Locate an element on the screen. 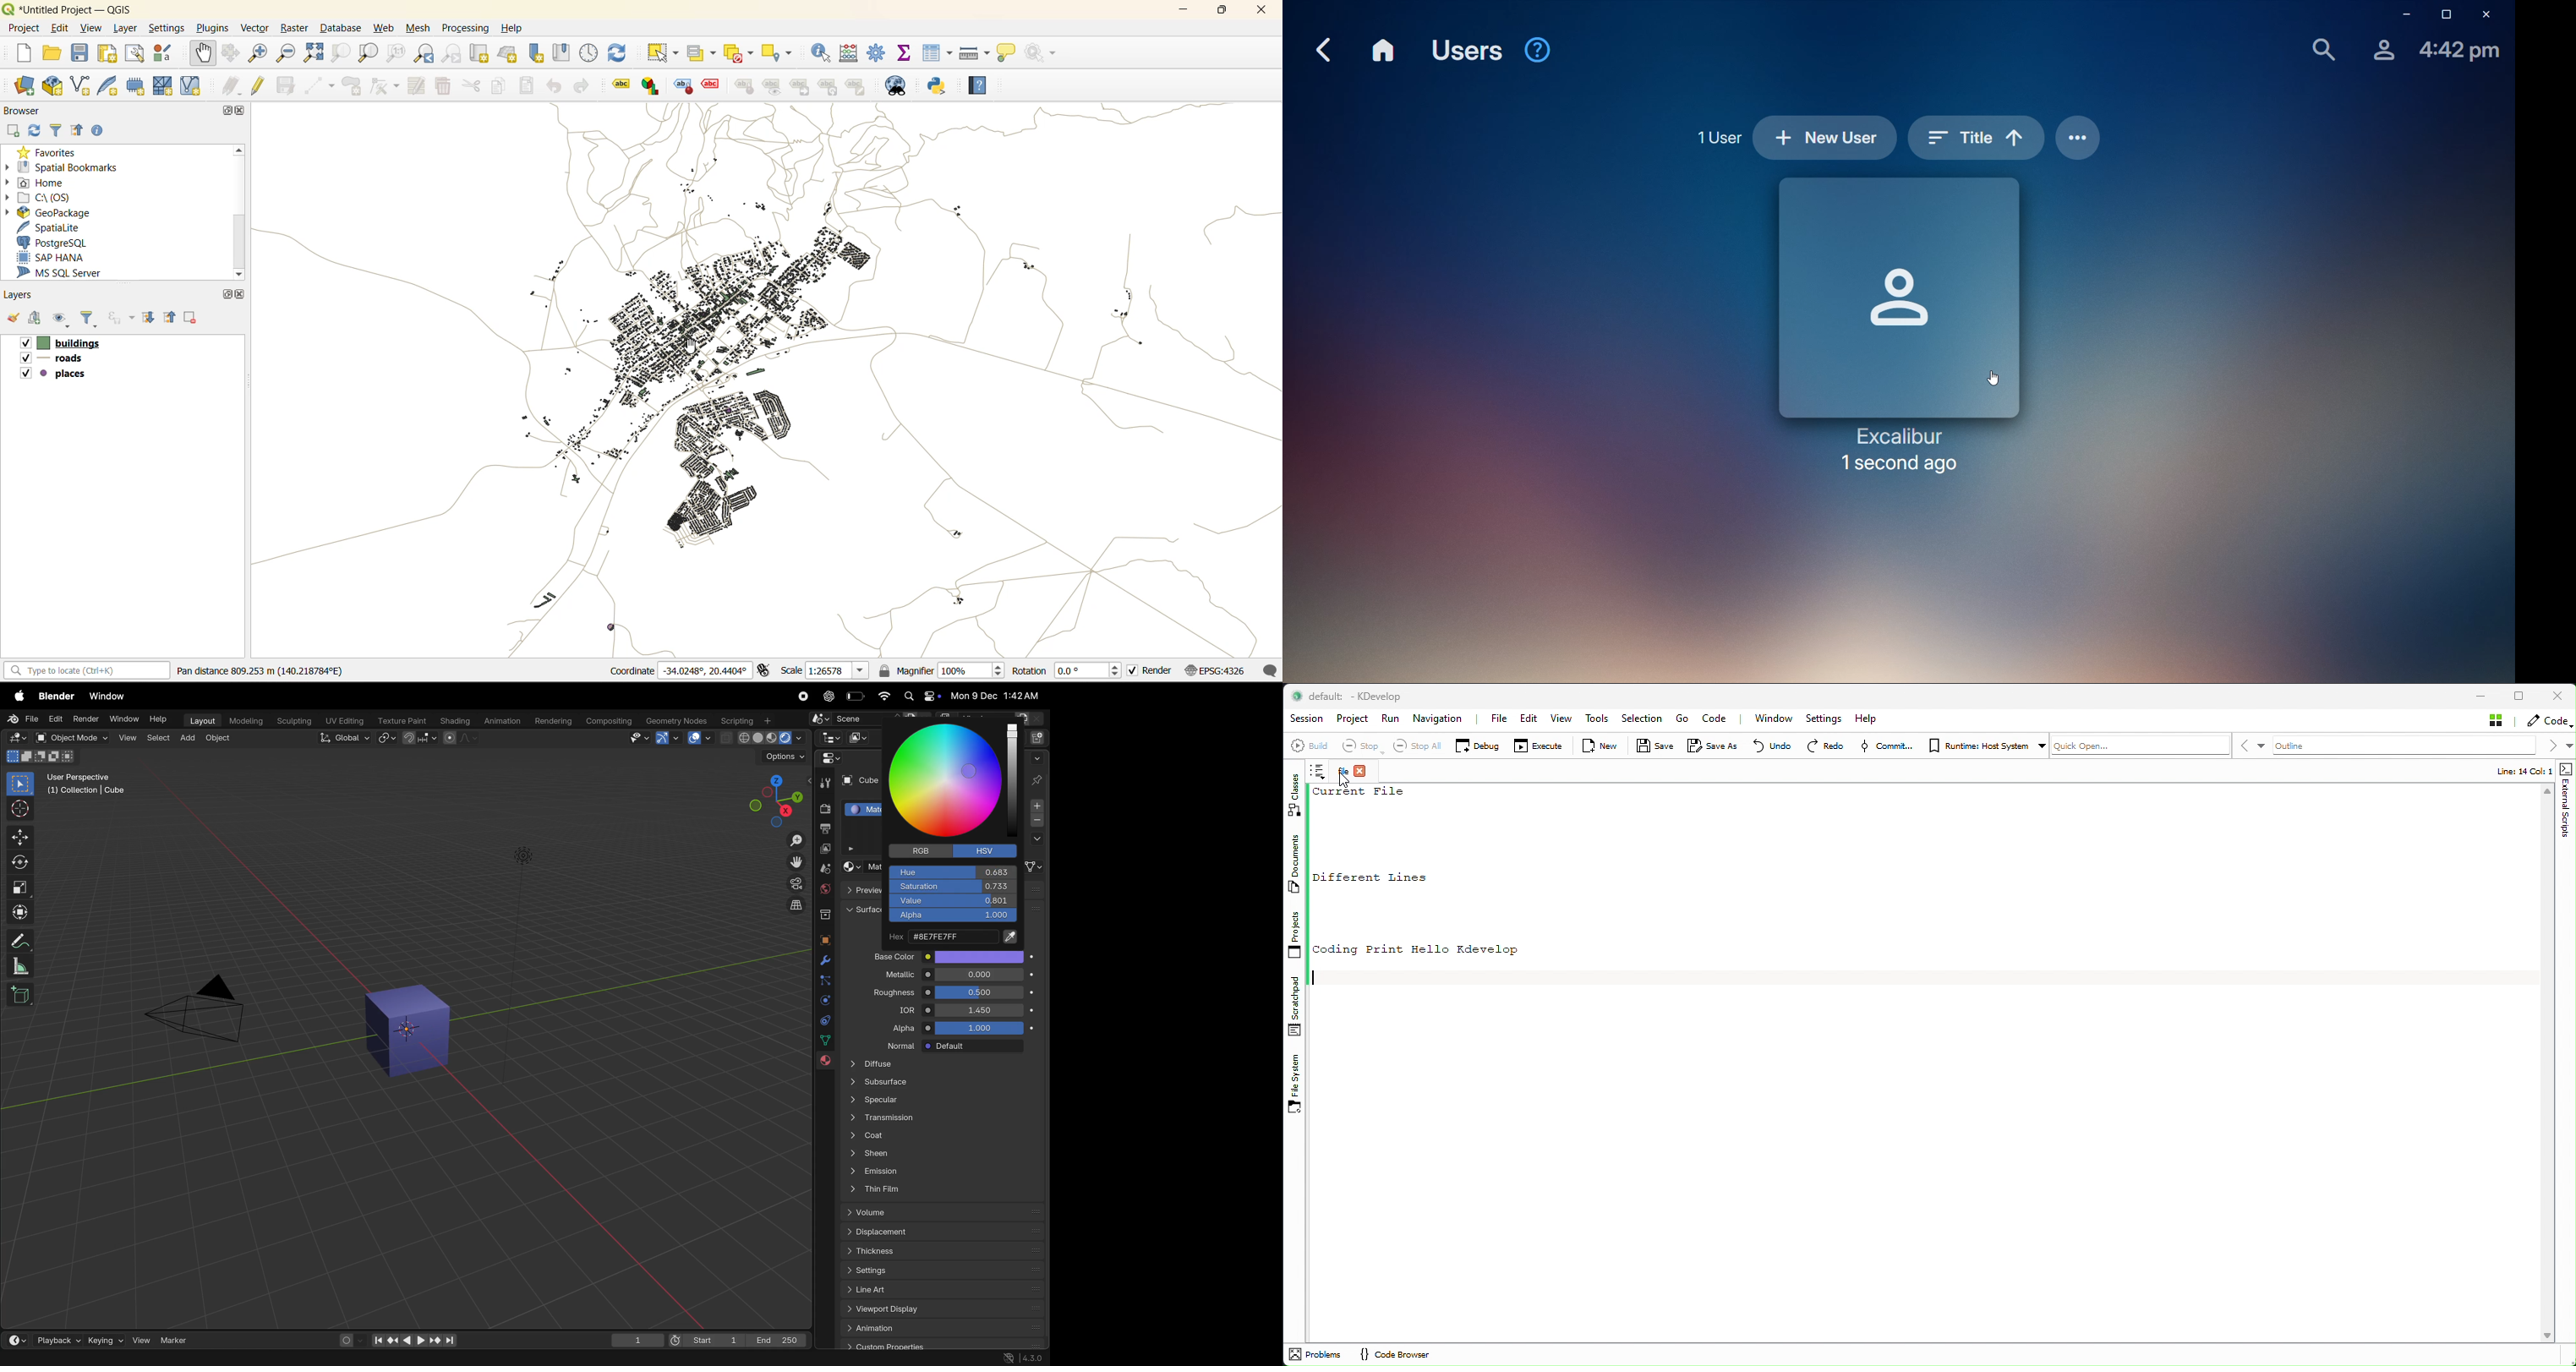 The image size is (2576, 1372). Documents is located at coordinates (1298, 866).